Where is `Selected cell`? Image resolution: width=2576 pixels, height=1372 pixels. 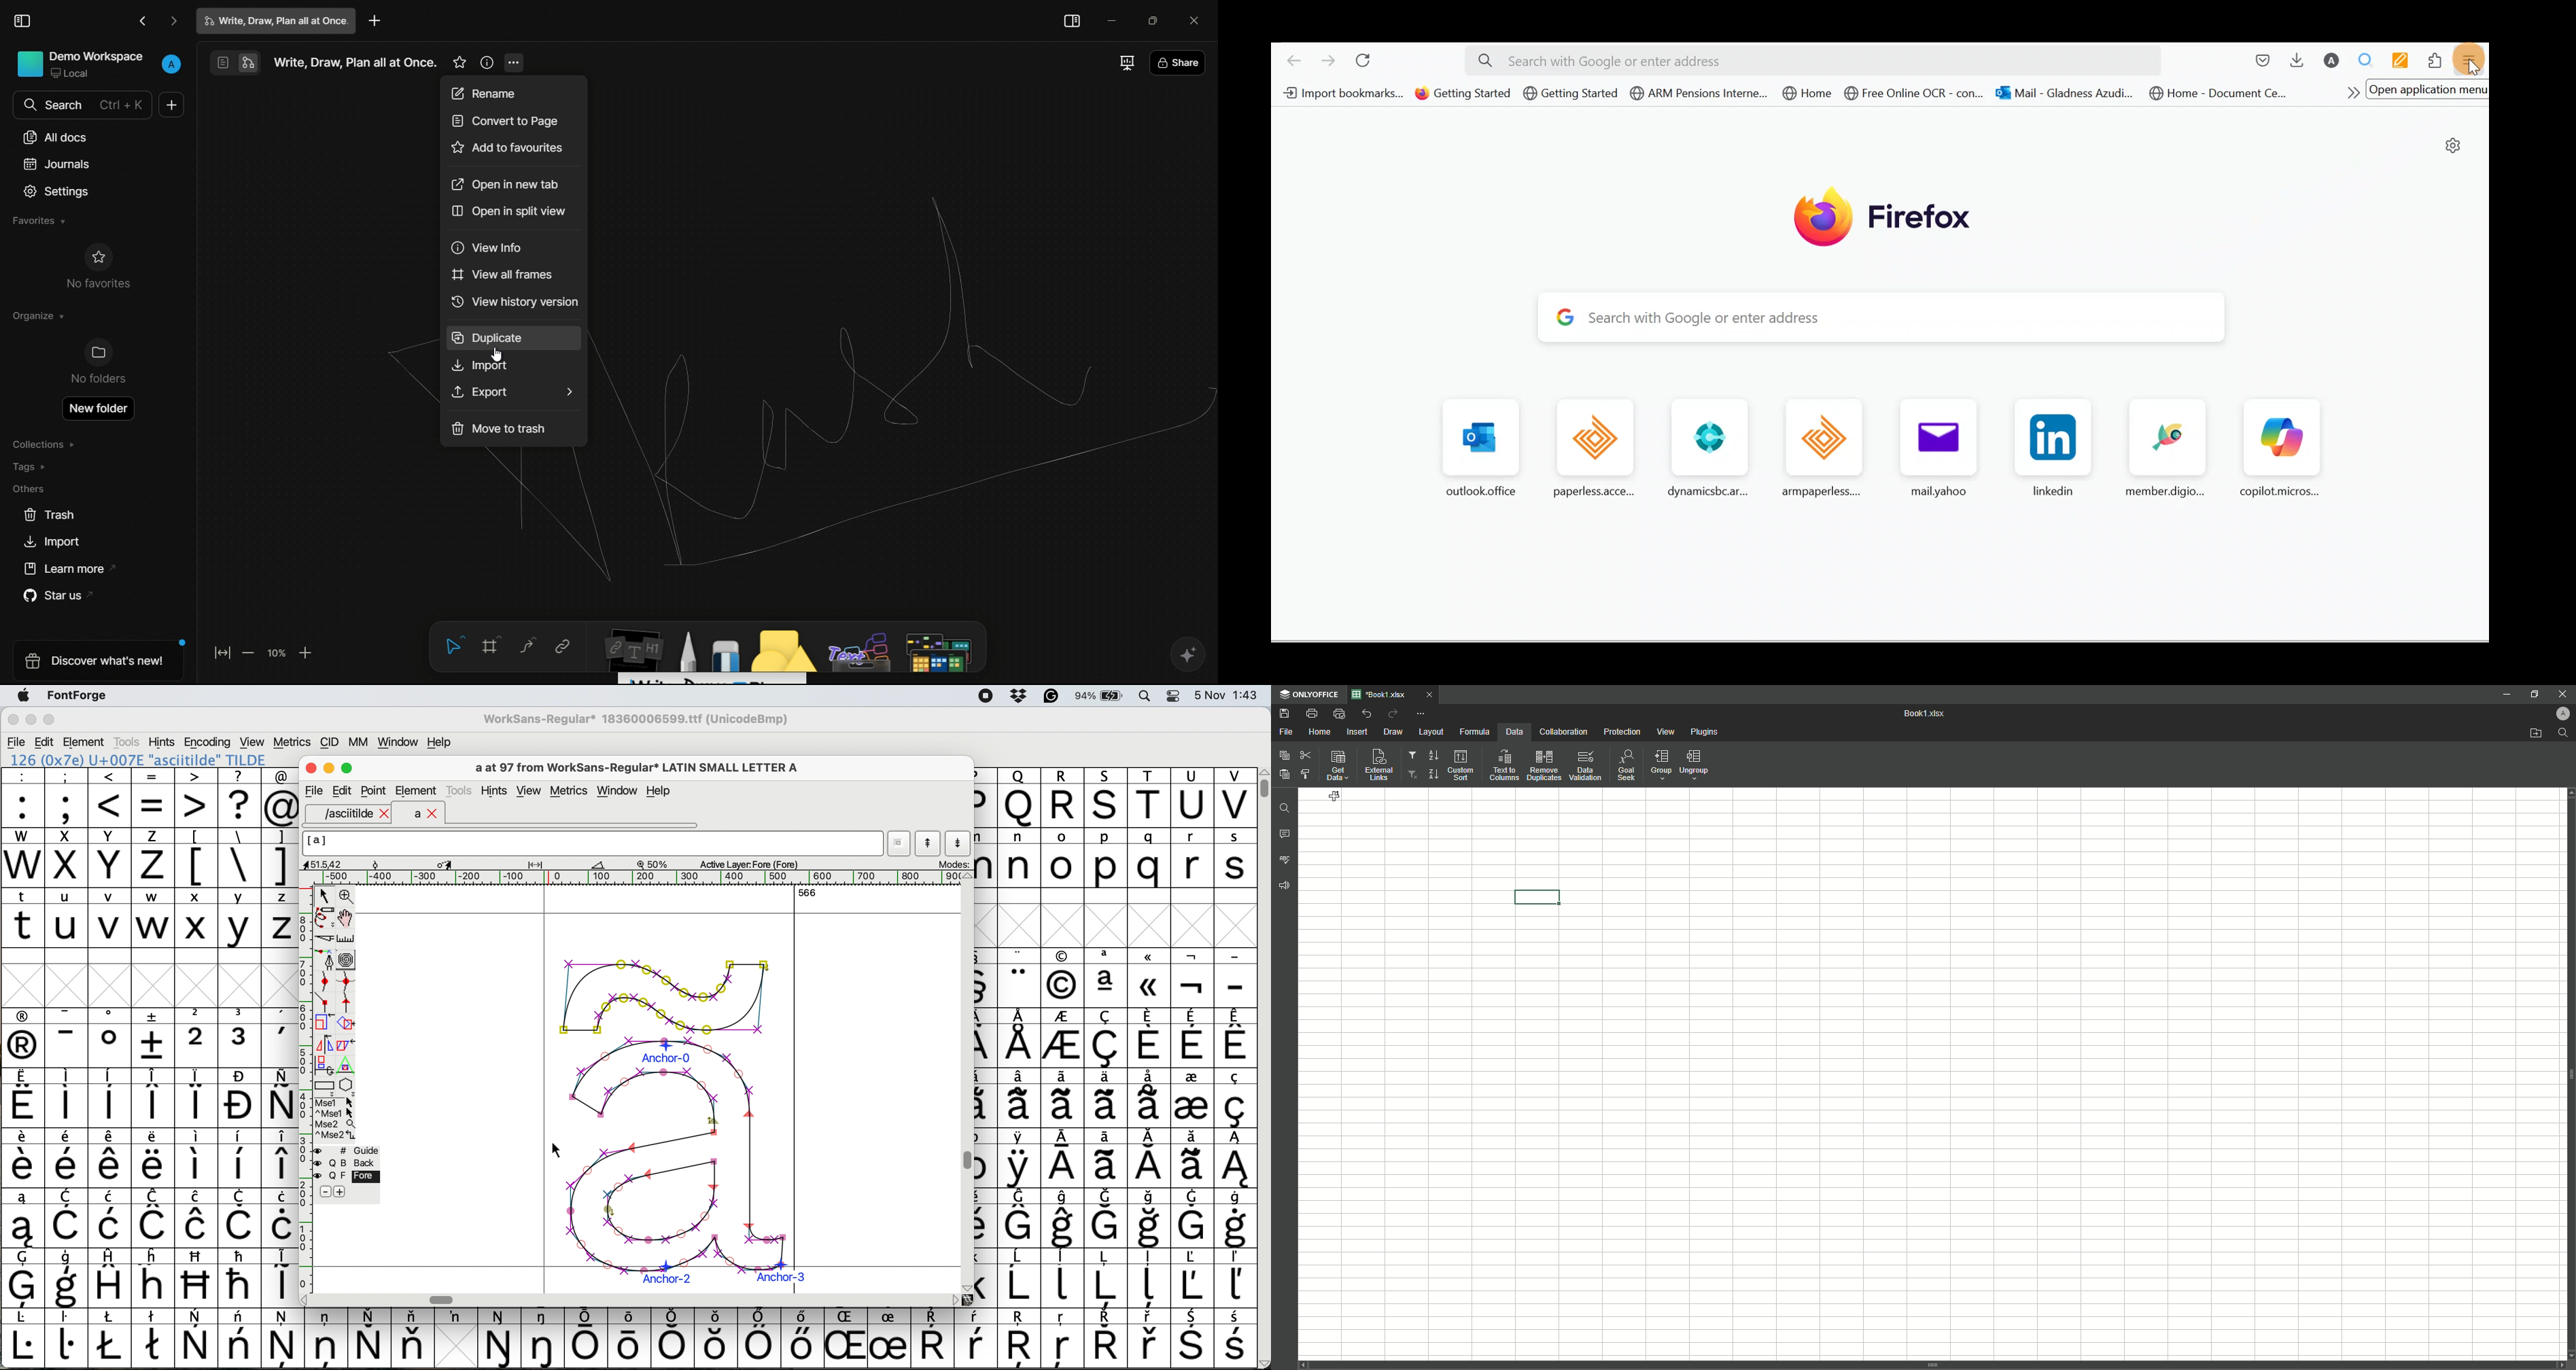
Selected cell is located at coordinates (1540, 896).